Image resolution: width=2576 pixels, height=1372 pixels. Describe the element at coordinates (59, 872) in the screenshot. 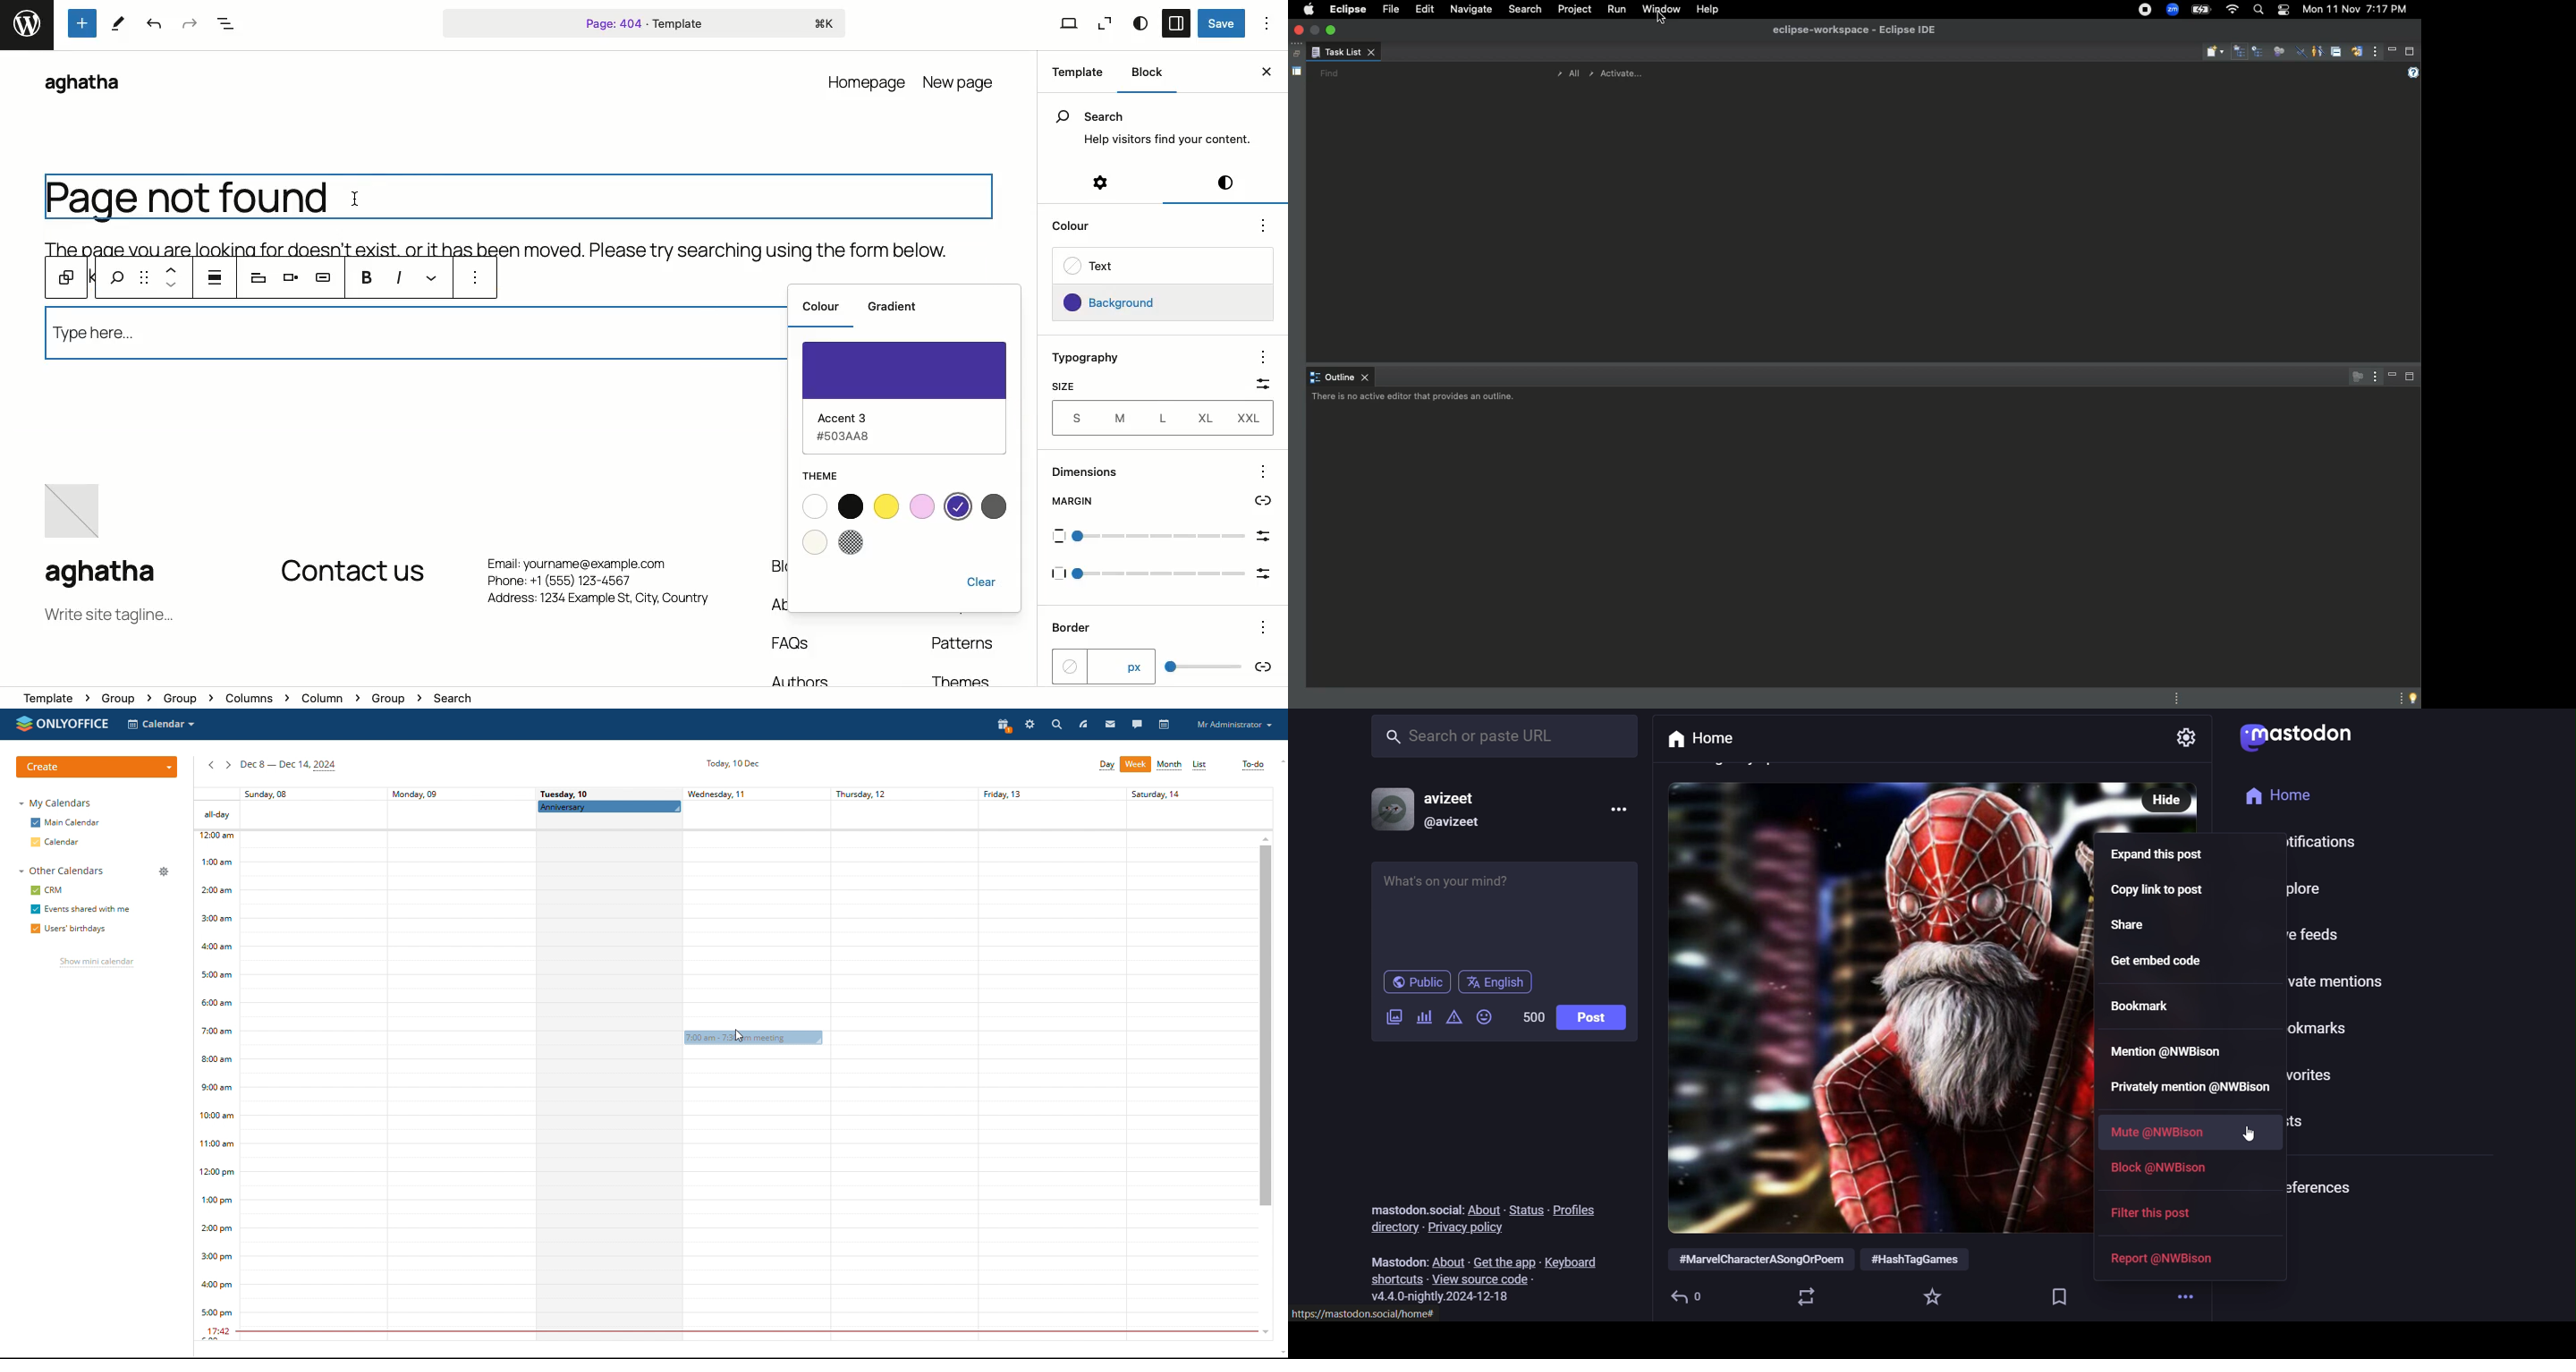

I see `other calendars` at that location.